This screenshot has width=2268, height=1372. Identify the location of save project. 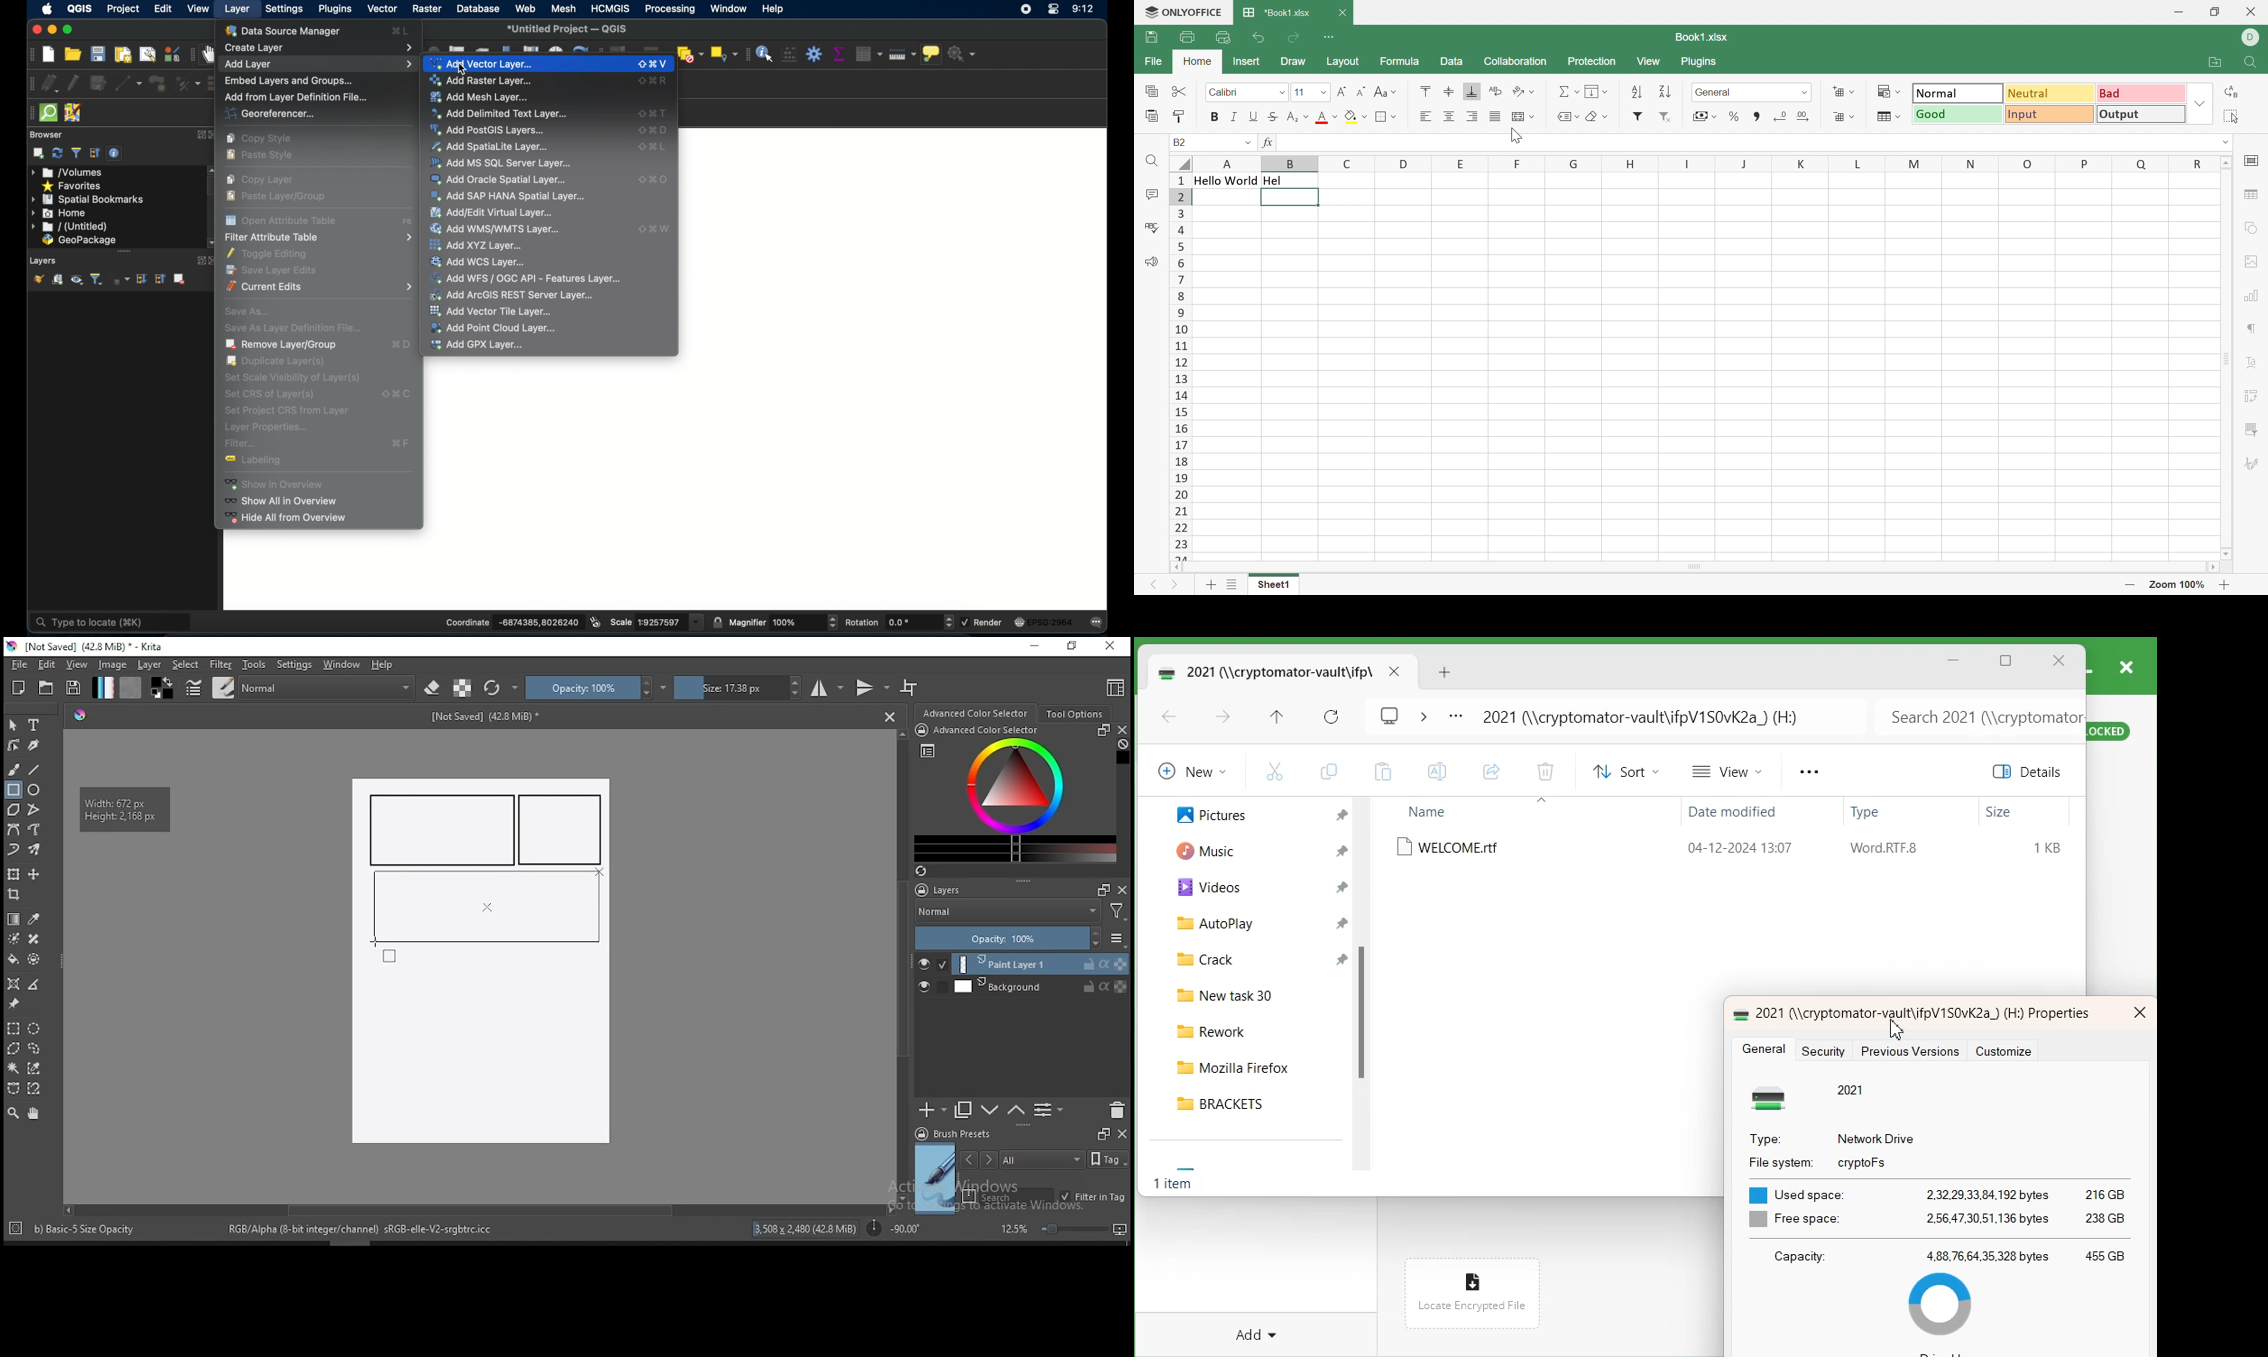
(99, 55).